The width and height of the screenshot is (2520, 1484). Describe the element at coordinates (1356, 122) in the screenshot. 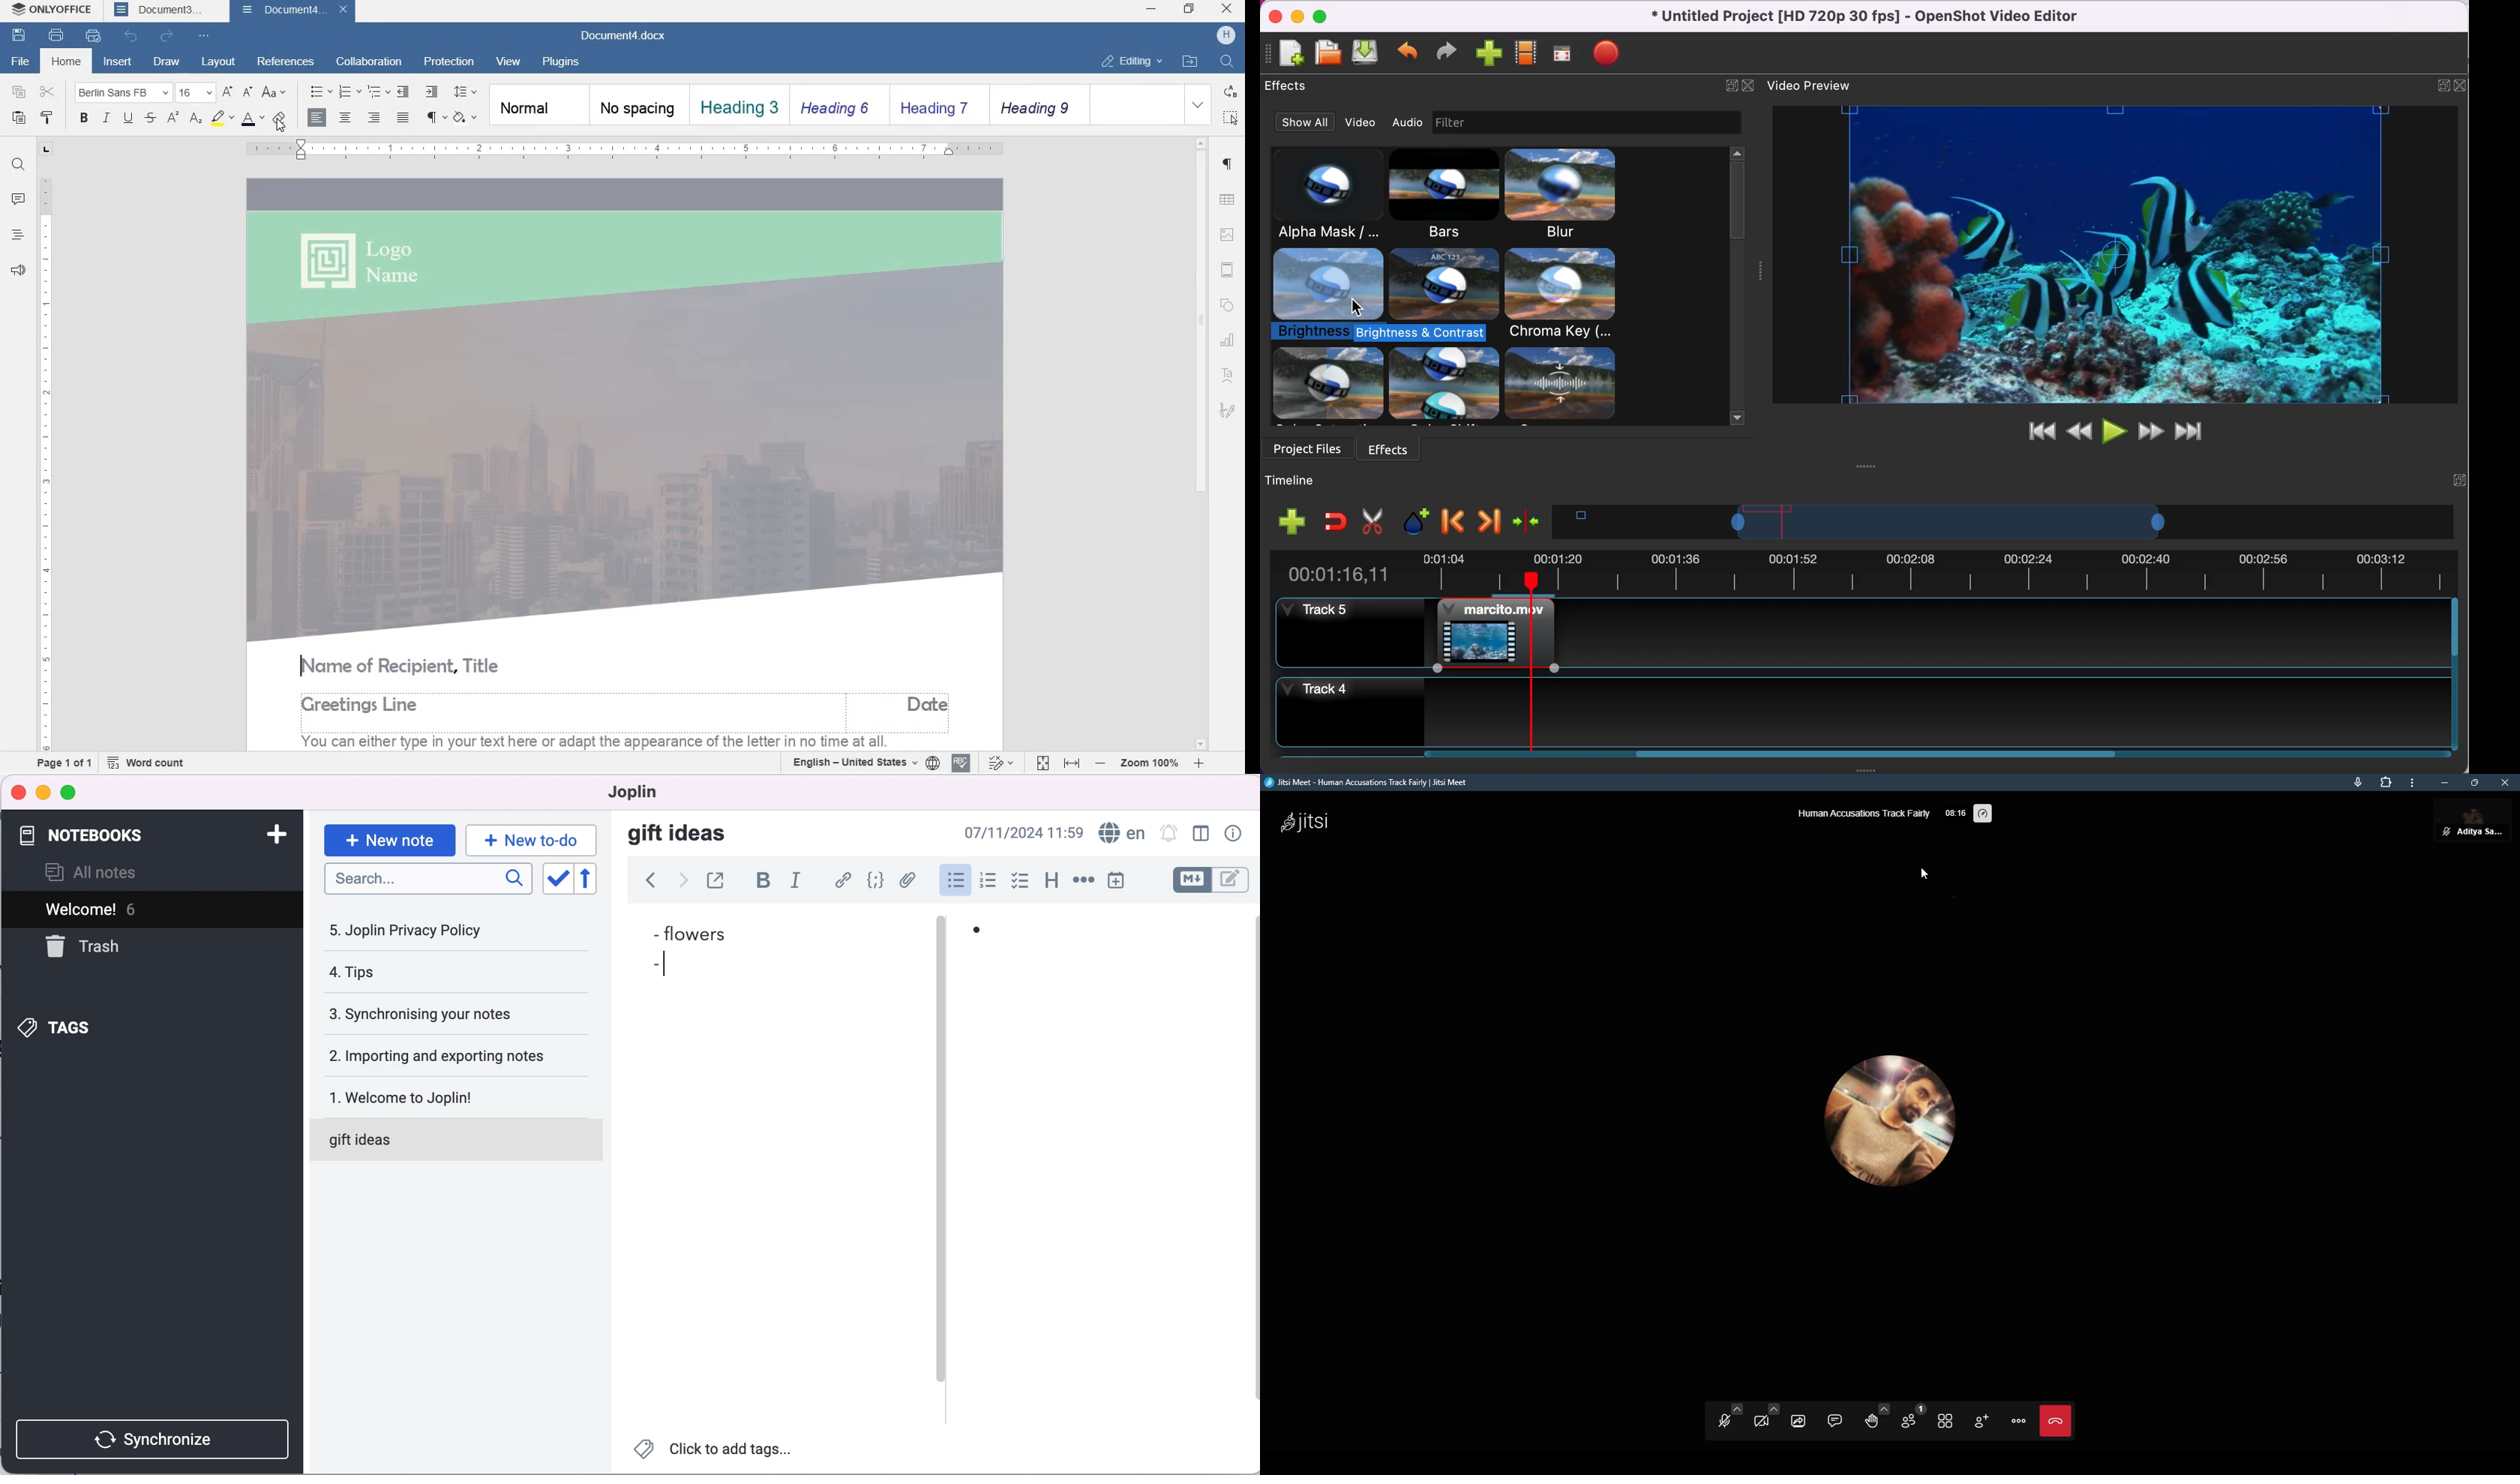

I see `video` at that location.